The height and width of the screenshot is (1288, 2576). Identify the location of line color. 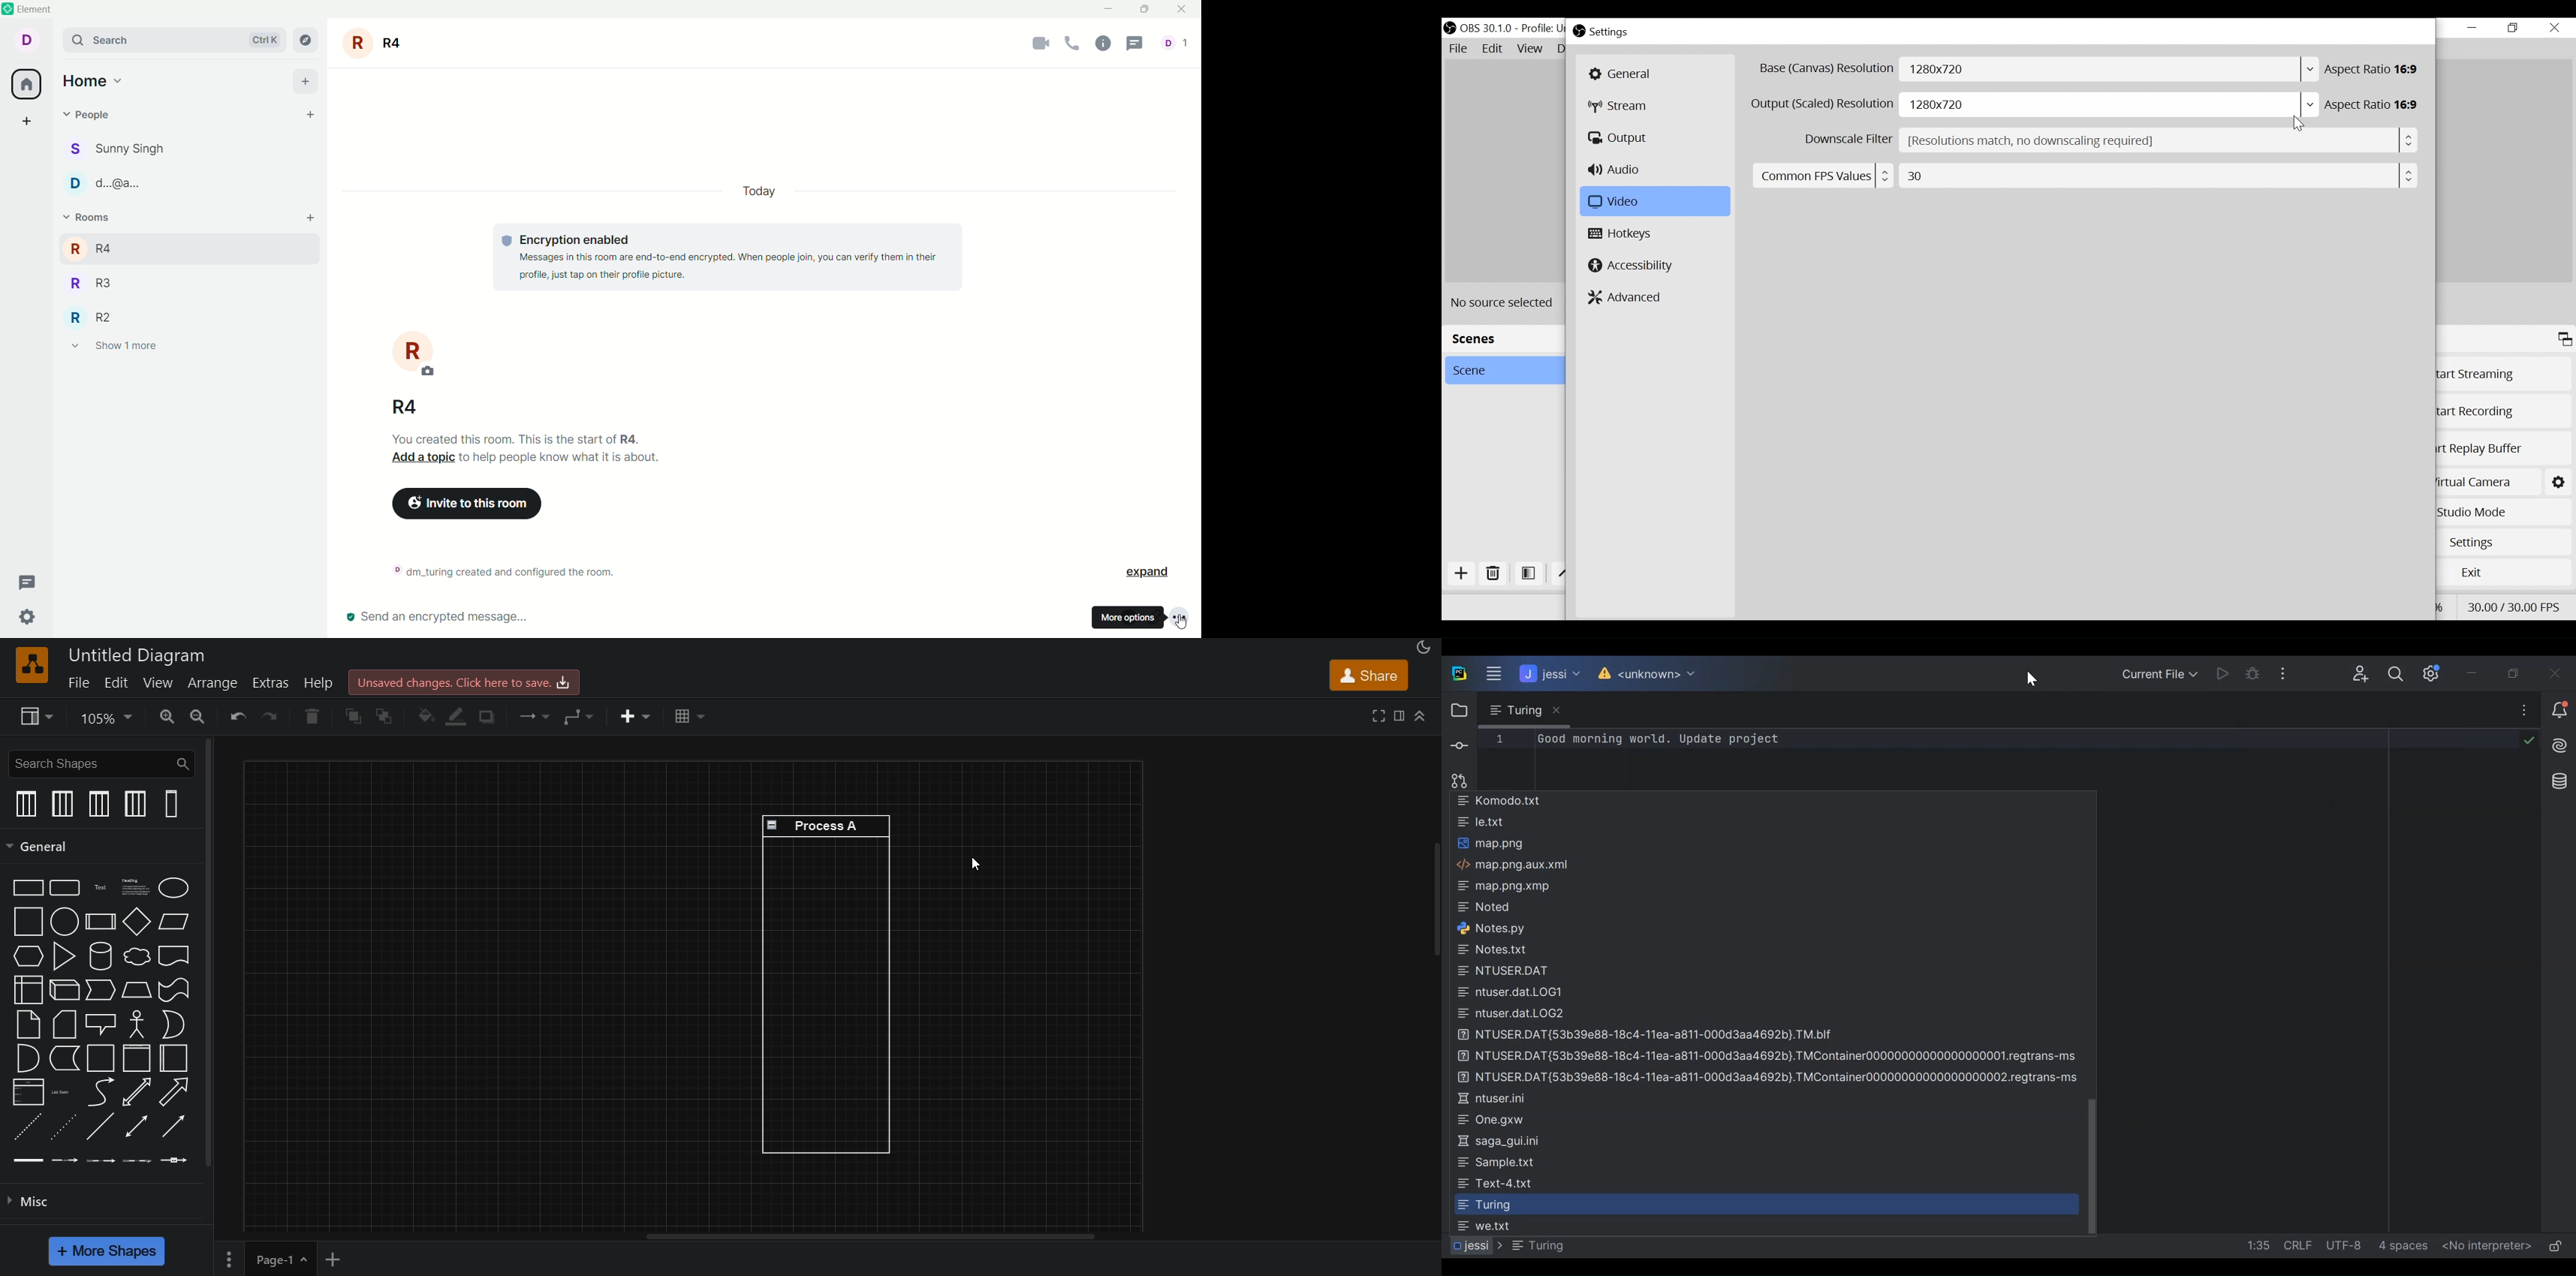
(460, 716).